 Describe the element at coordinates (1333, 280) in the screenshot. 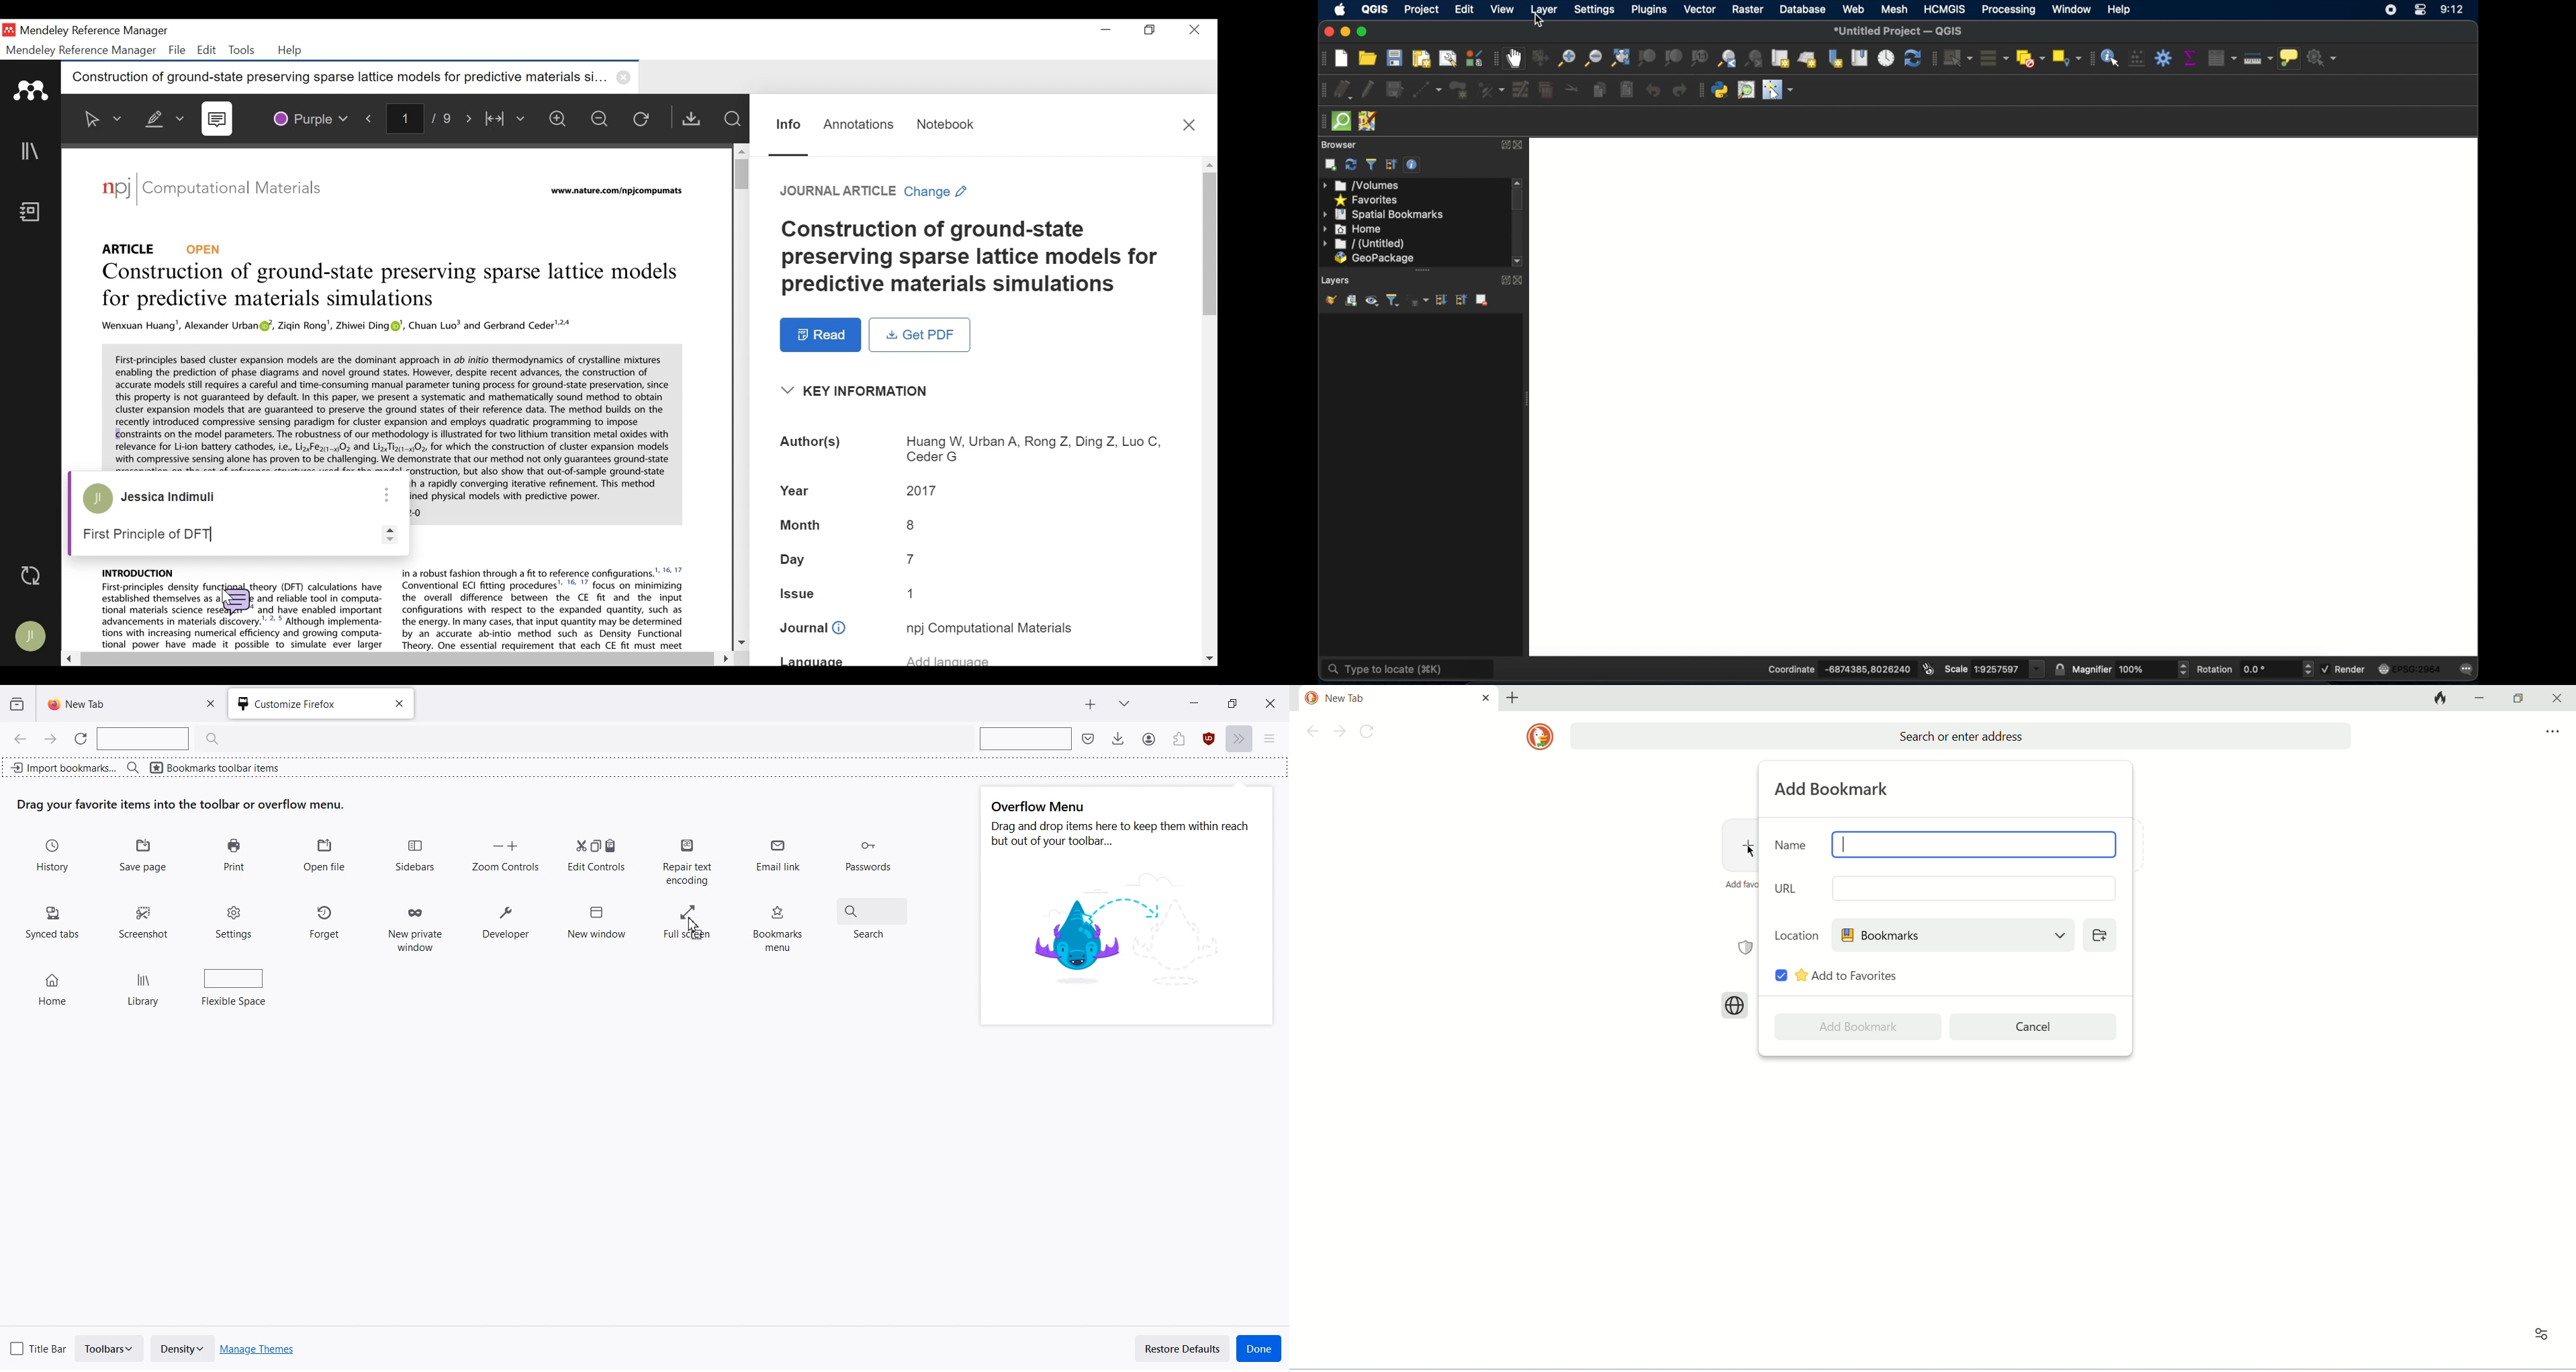

I see `Layers` at that location.